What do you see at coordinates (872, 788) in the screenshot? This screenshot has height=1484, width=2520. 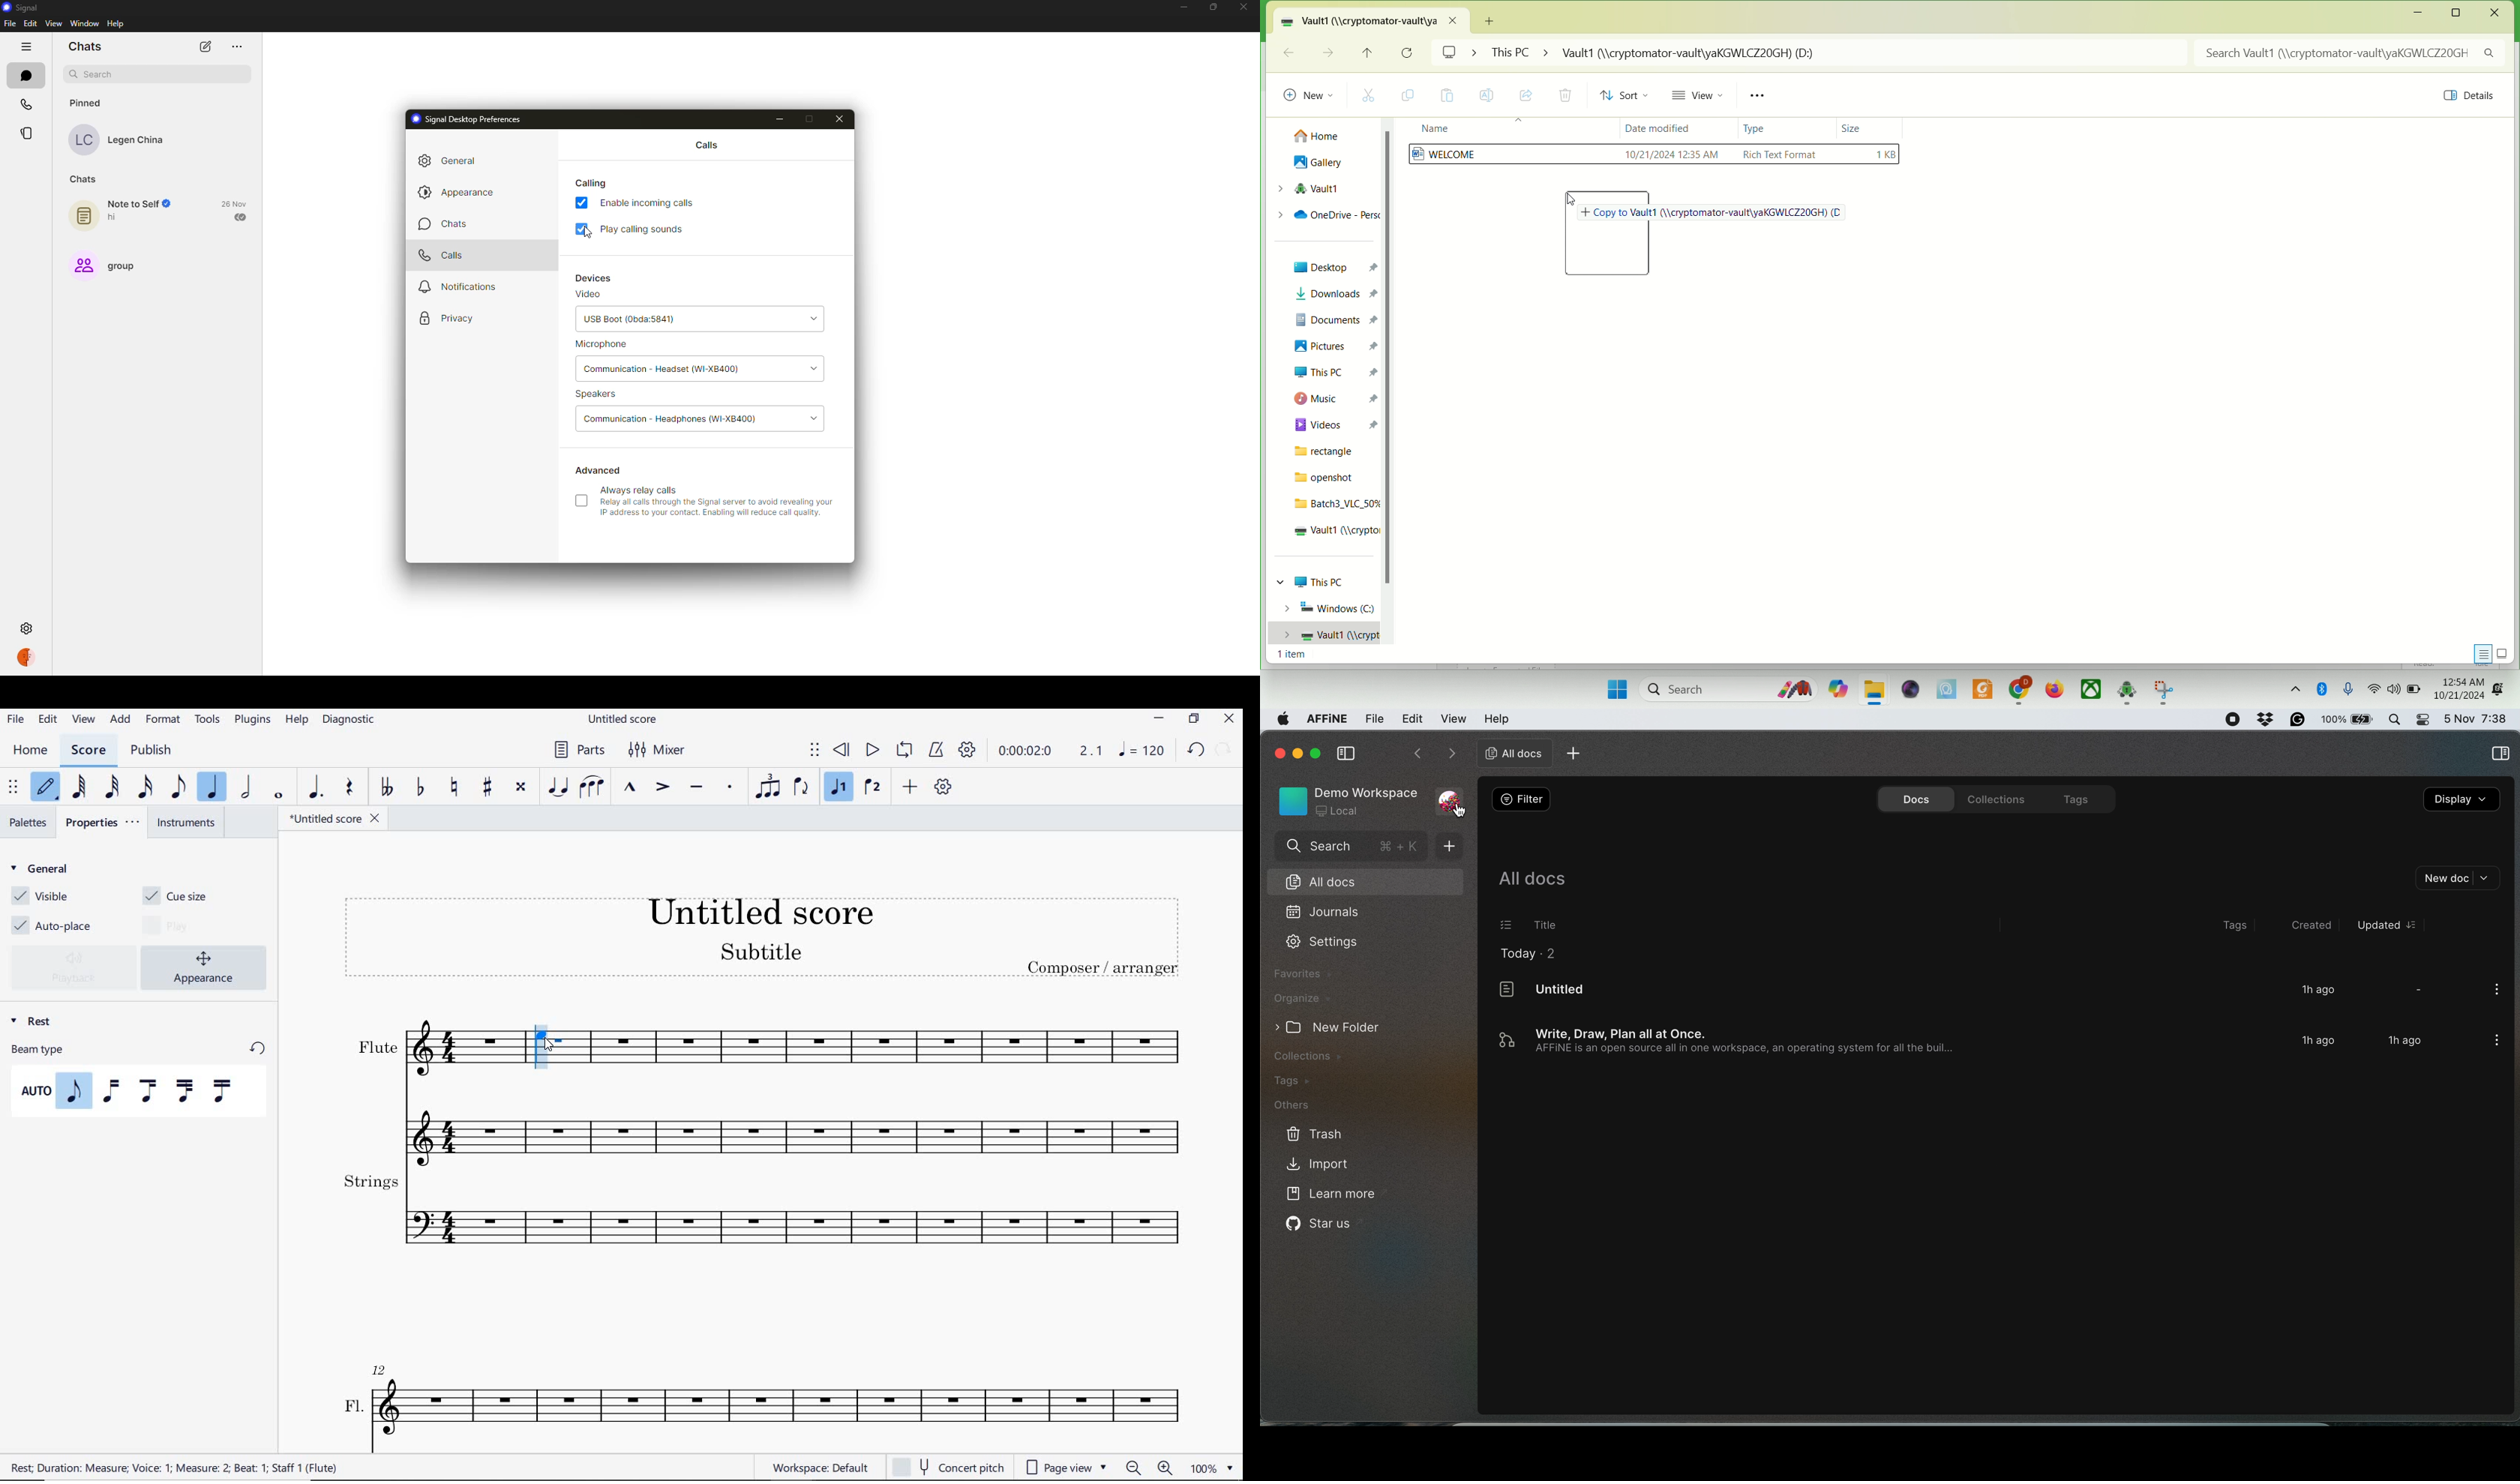 I see `VOICE 2` at bounding box center [872, 788].